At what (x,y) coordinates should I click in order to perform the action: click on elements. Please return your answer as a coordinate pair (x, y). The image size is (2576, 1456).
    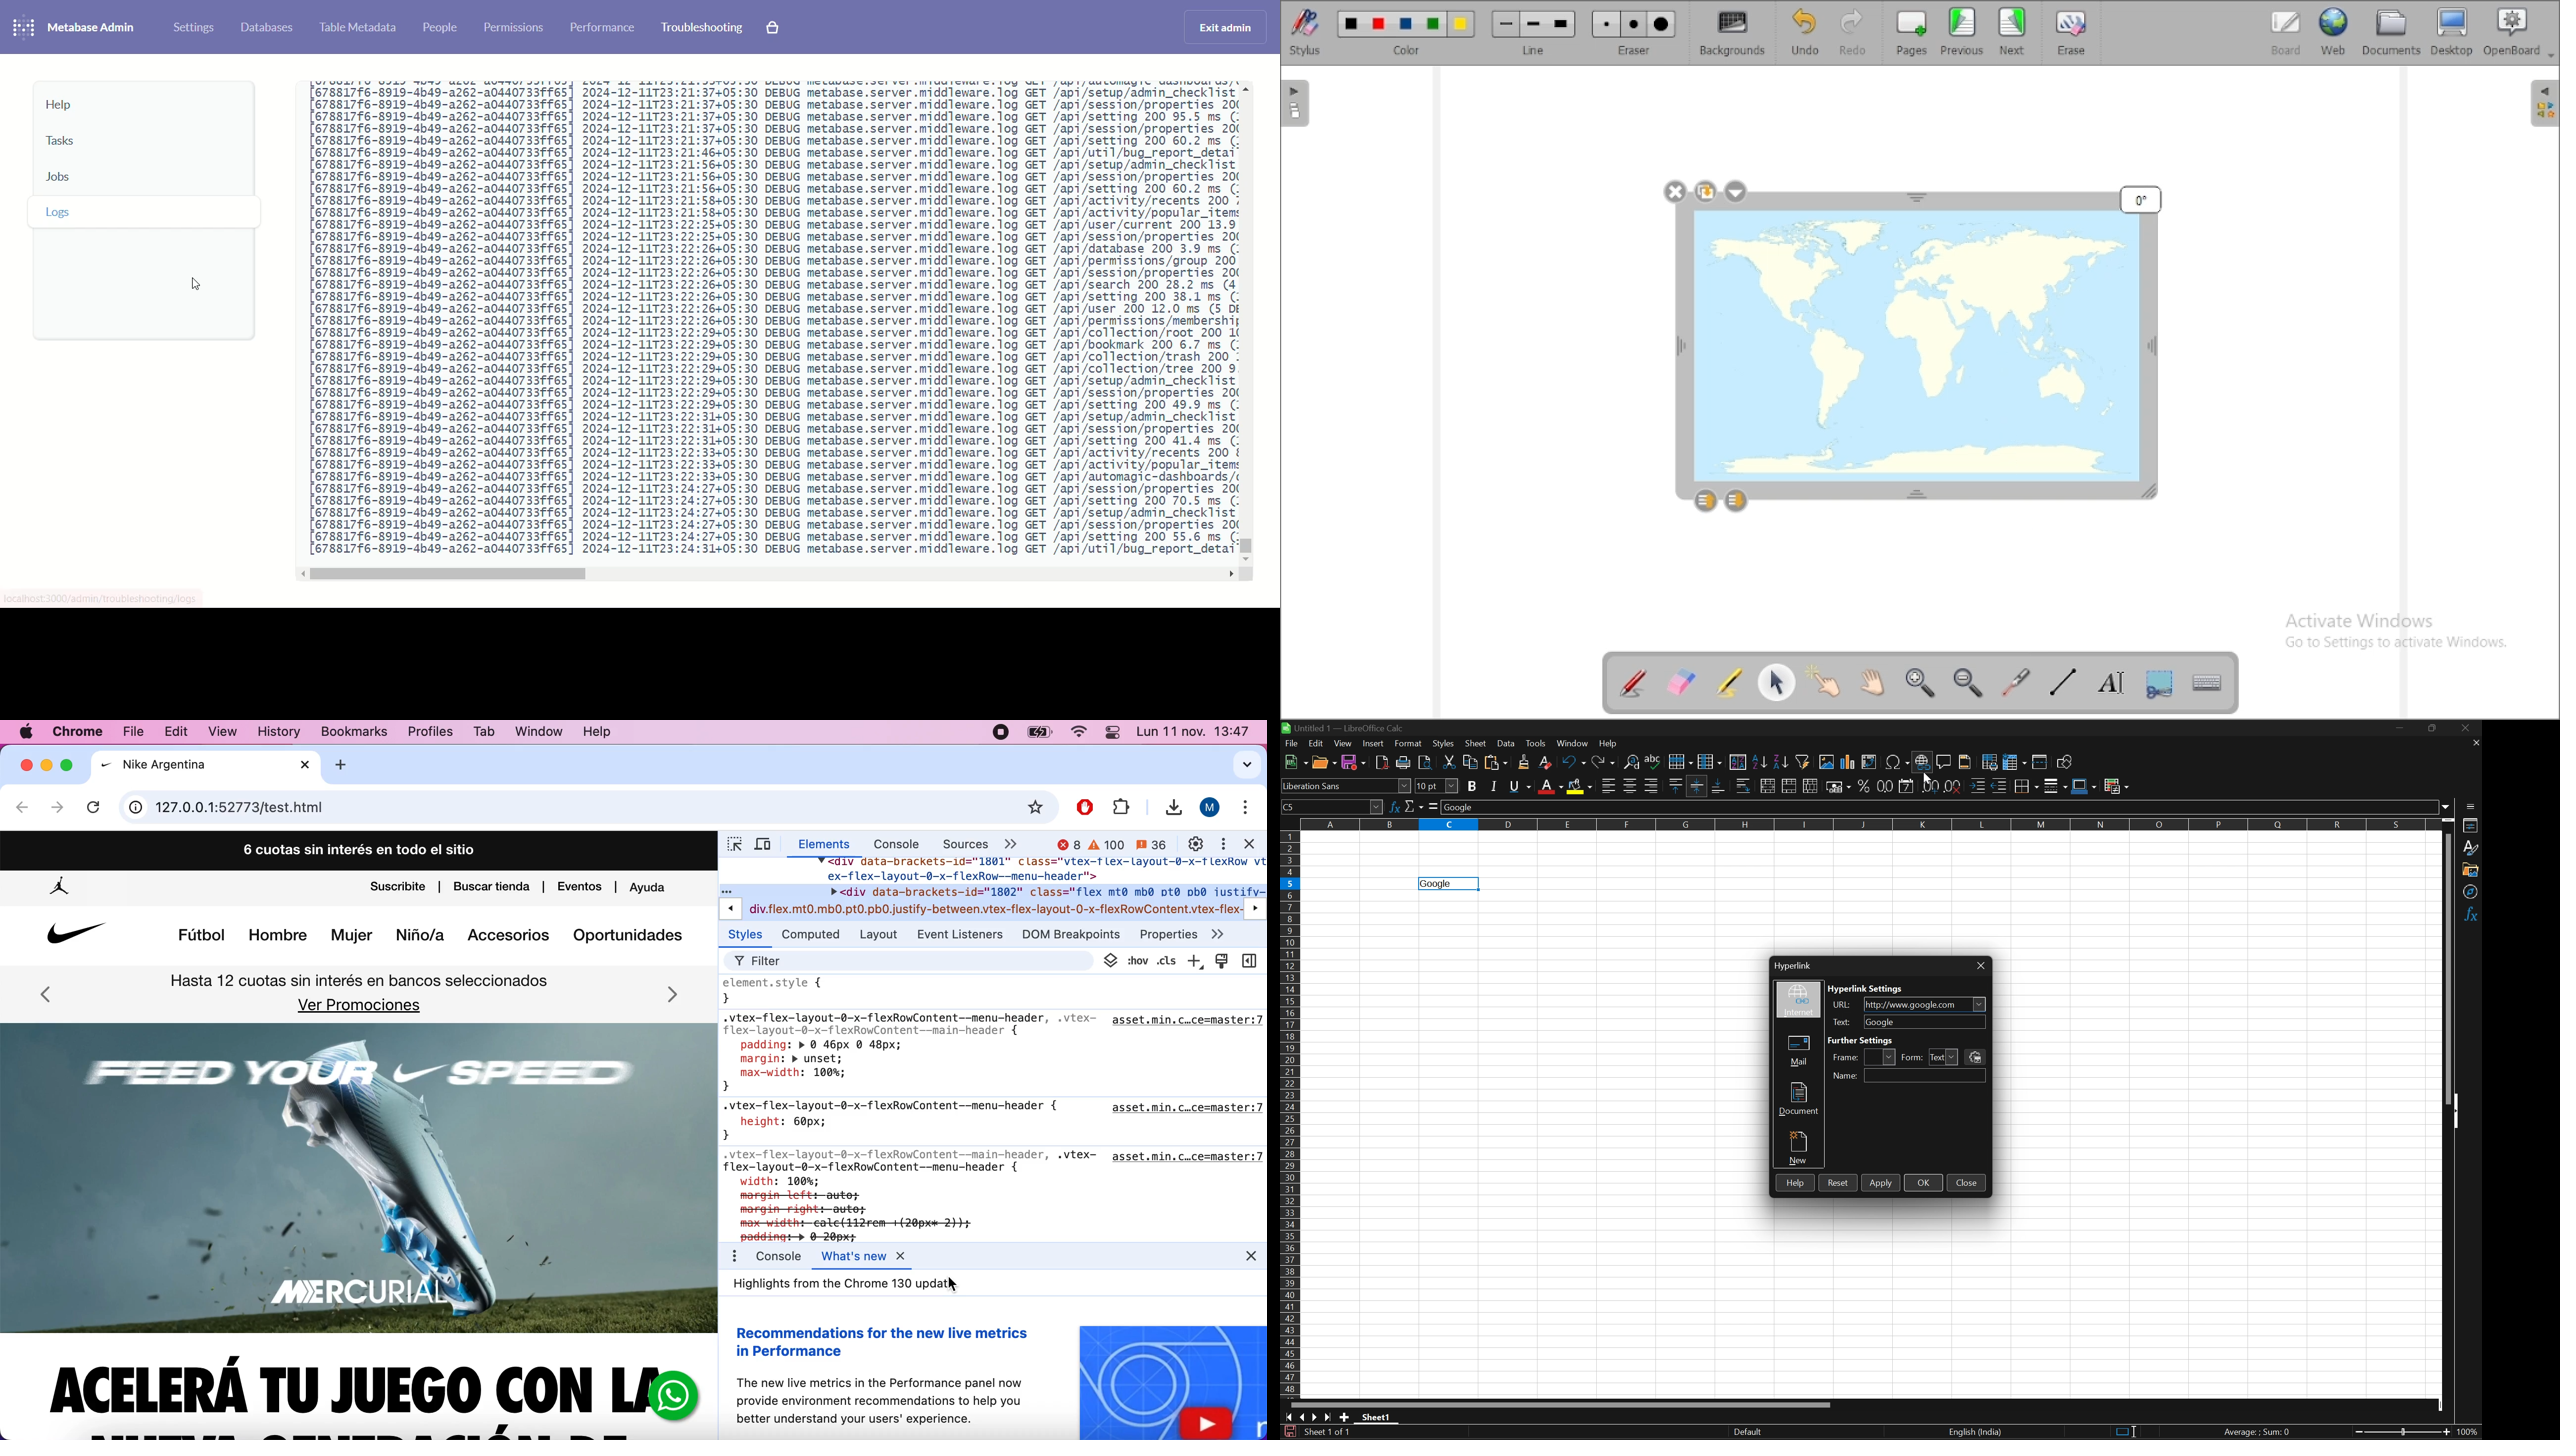
    Looking at the image, I should click on (823, 845).